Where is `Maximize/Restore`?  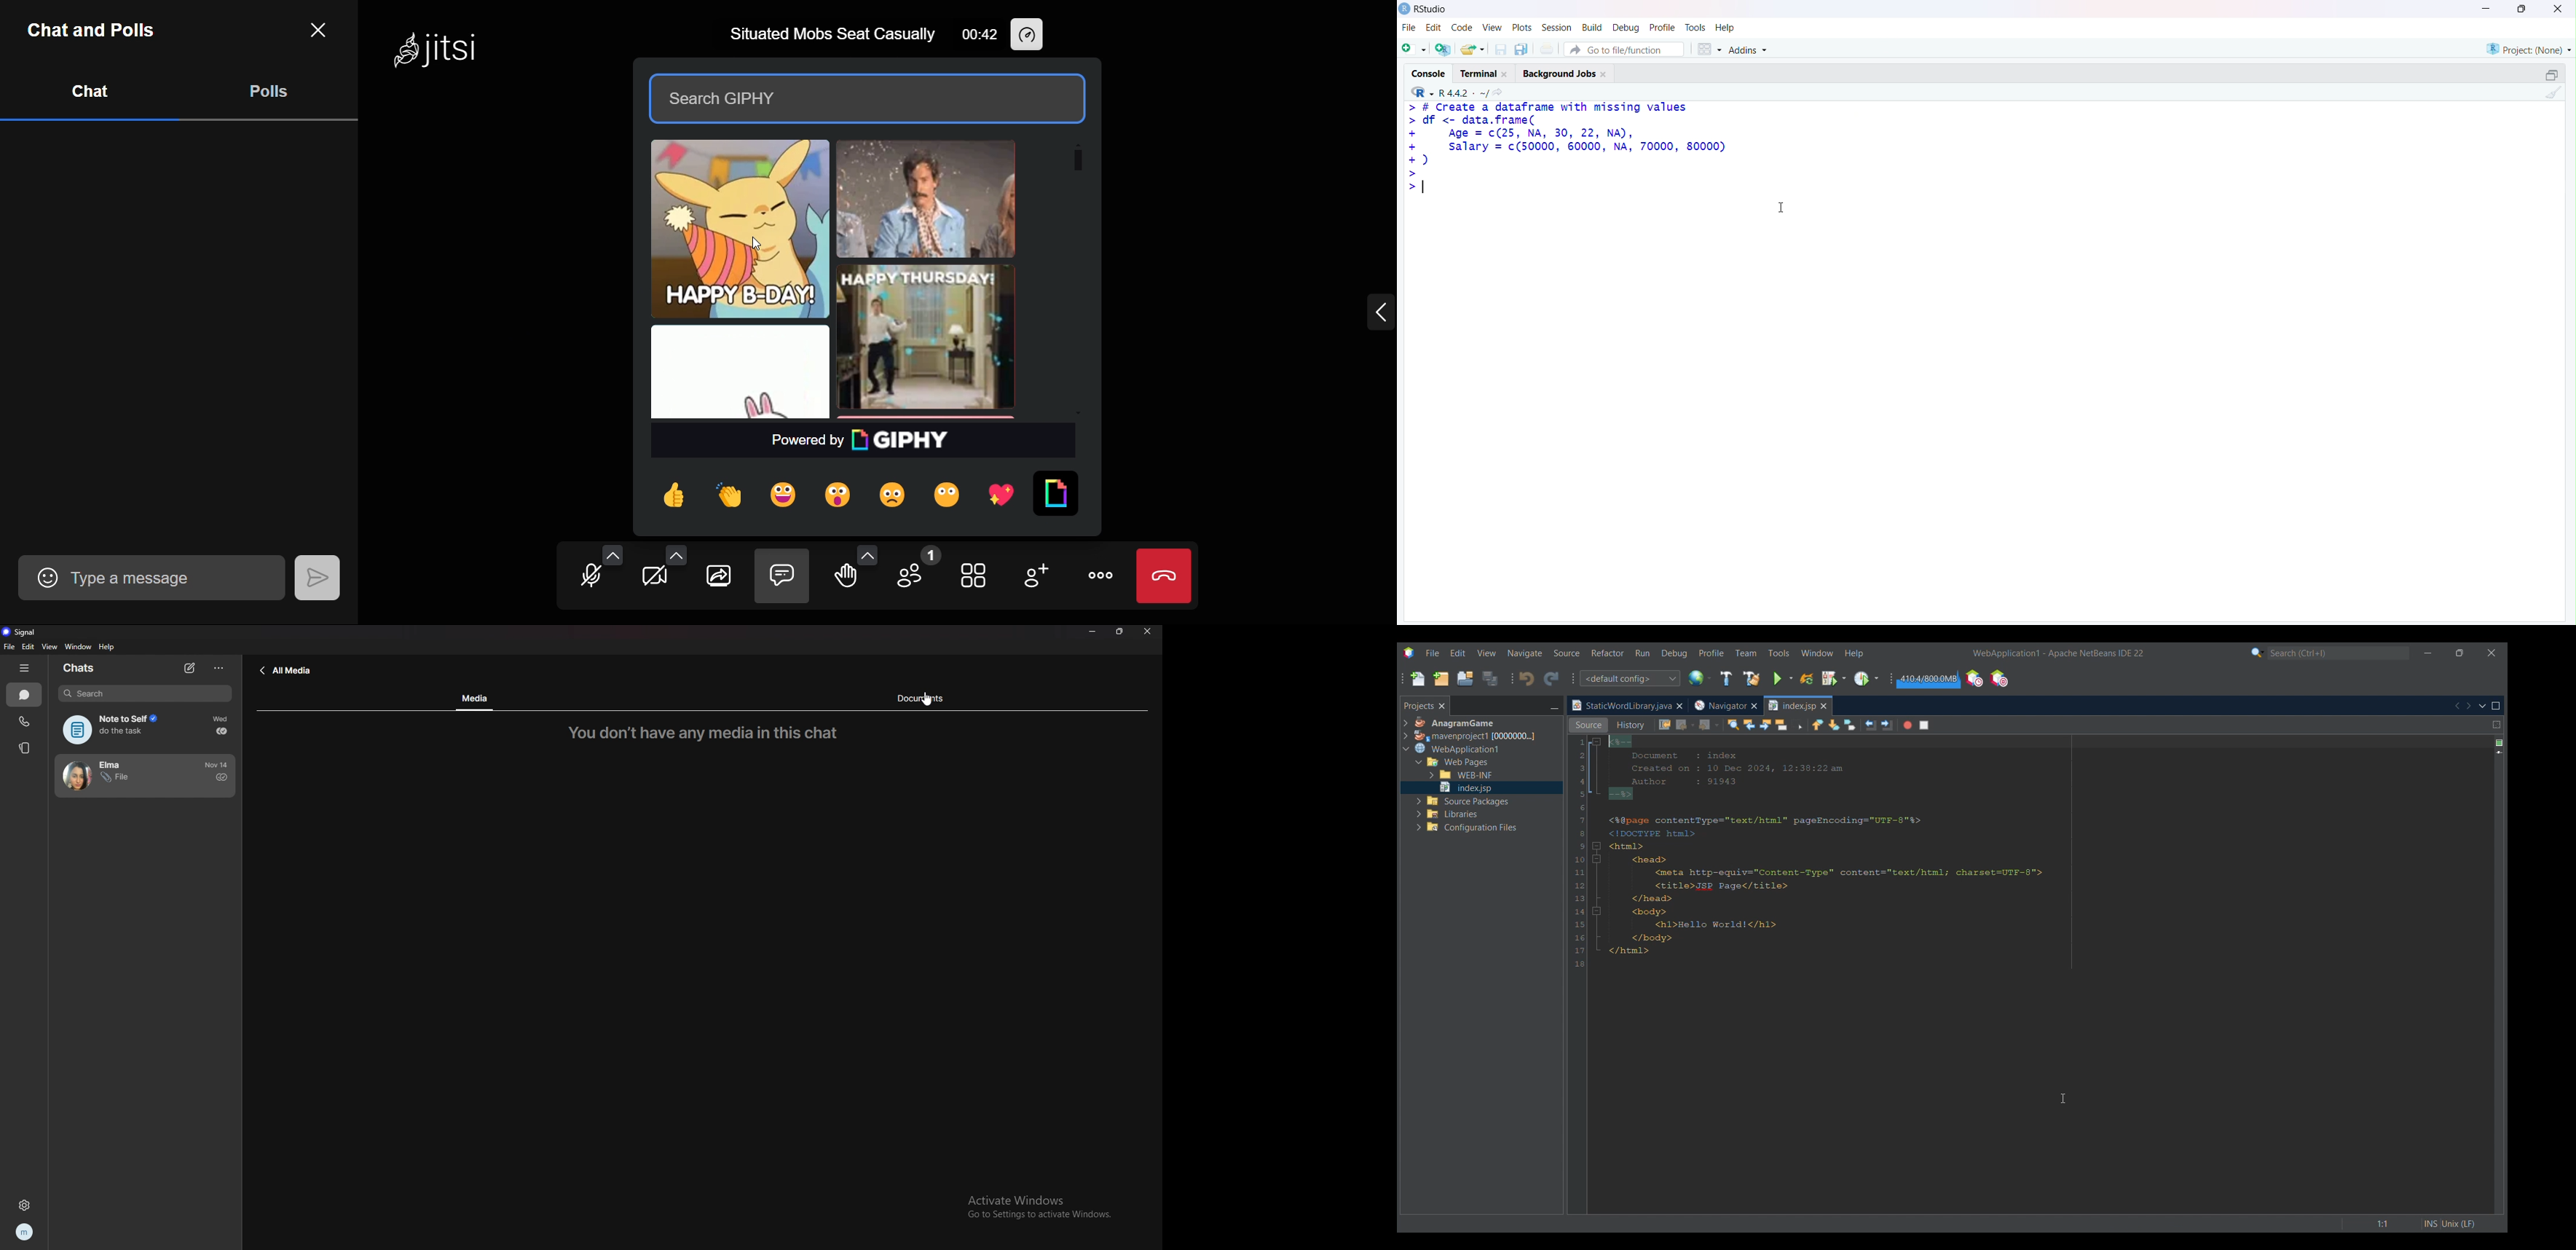
Maximize/Restore is located at coordinates (2554, 74).